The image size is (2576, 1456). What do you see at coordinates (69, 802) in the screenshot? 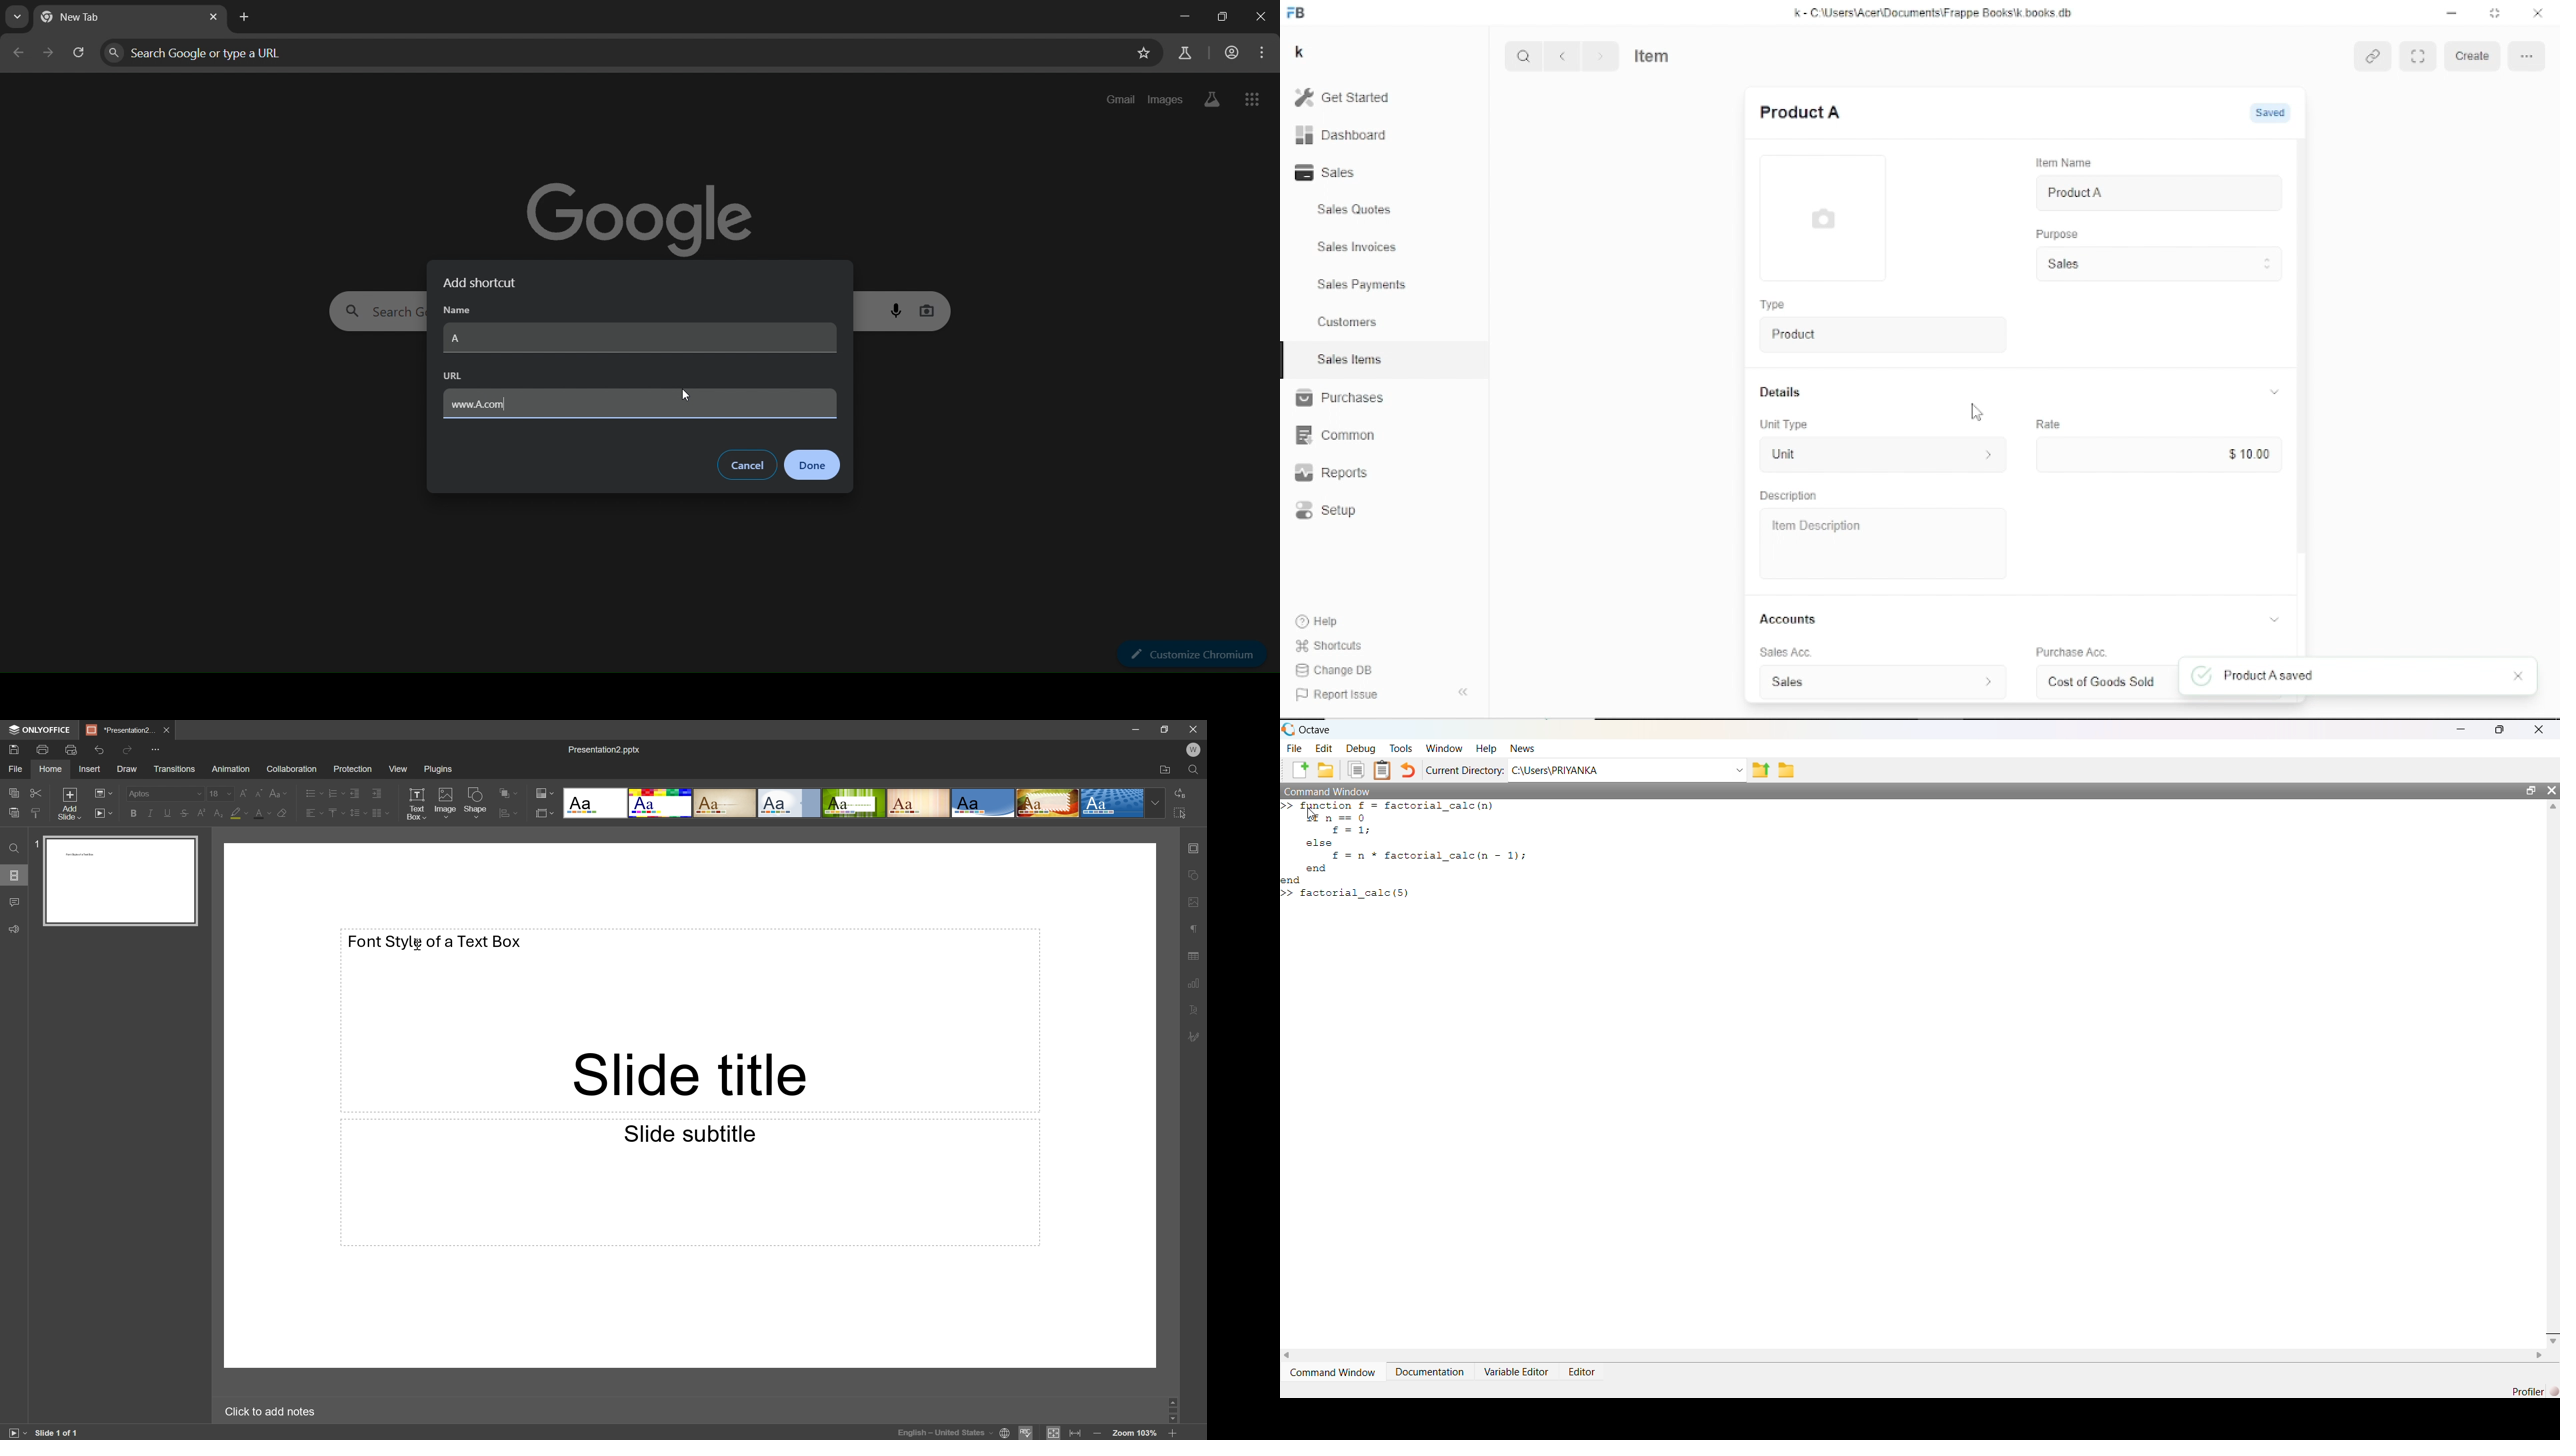
I see `Add slide` at bounding box center [69, 802].